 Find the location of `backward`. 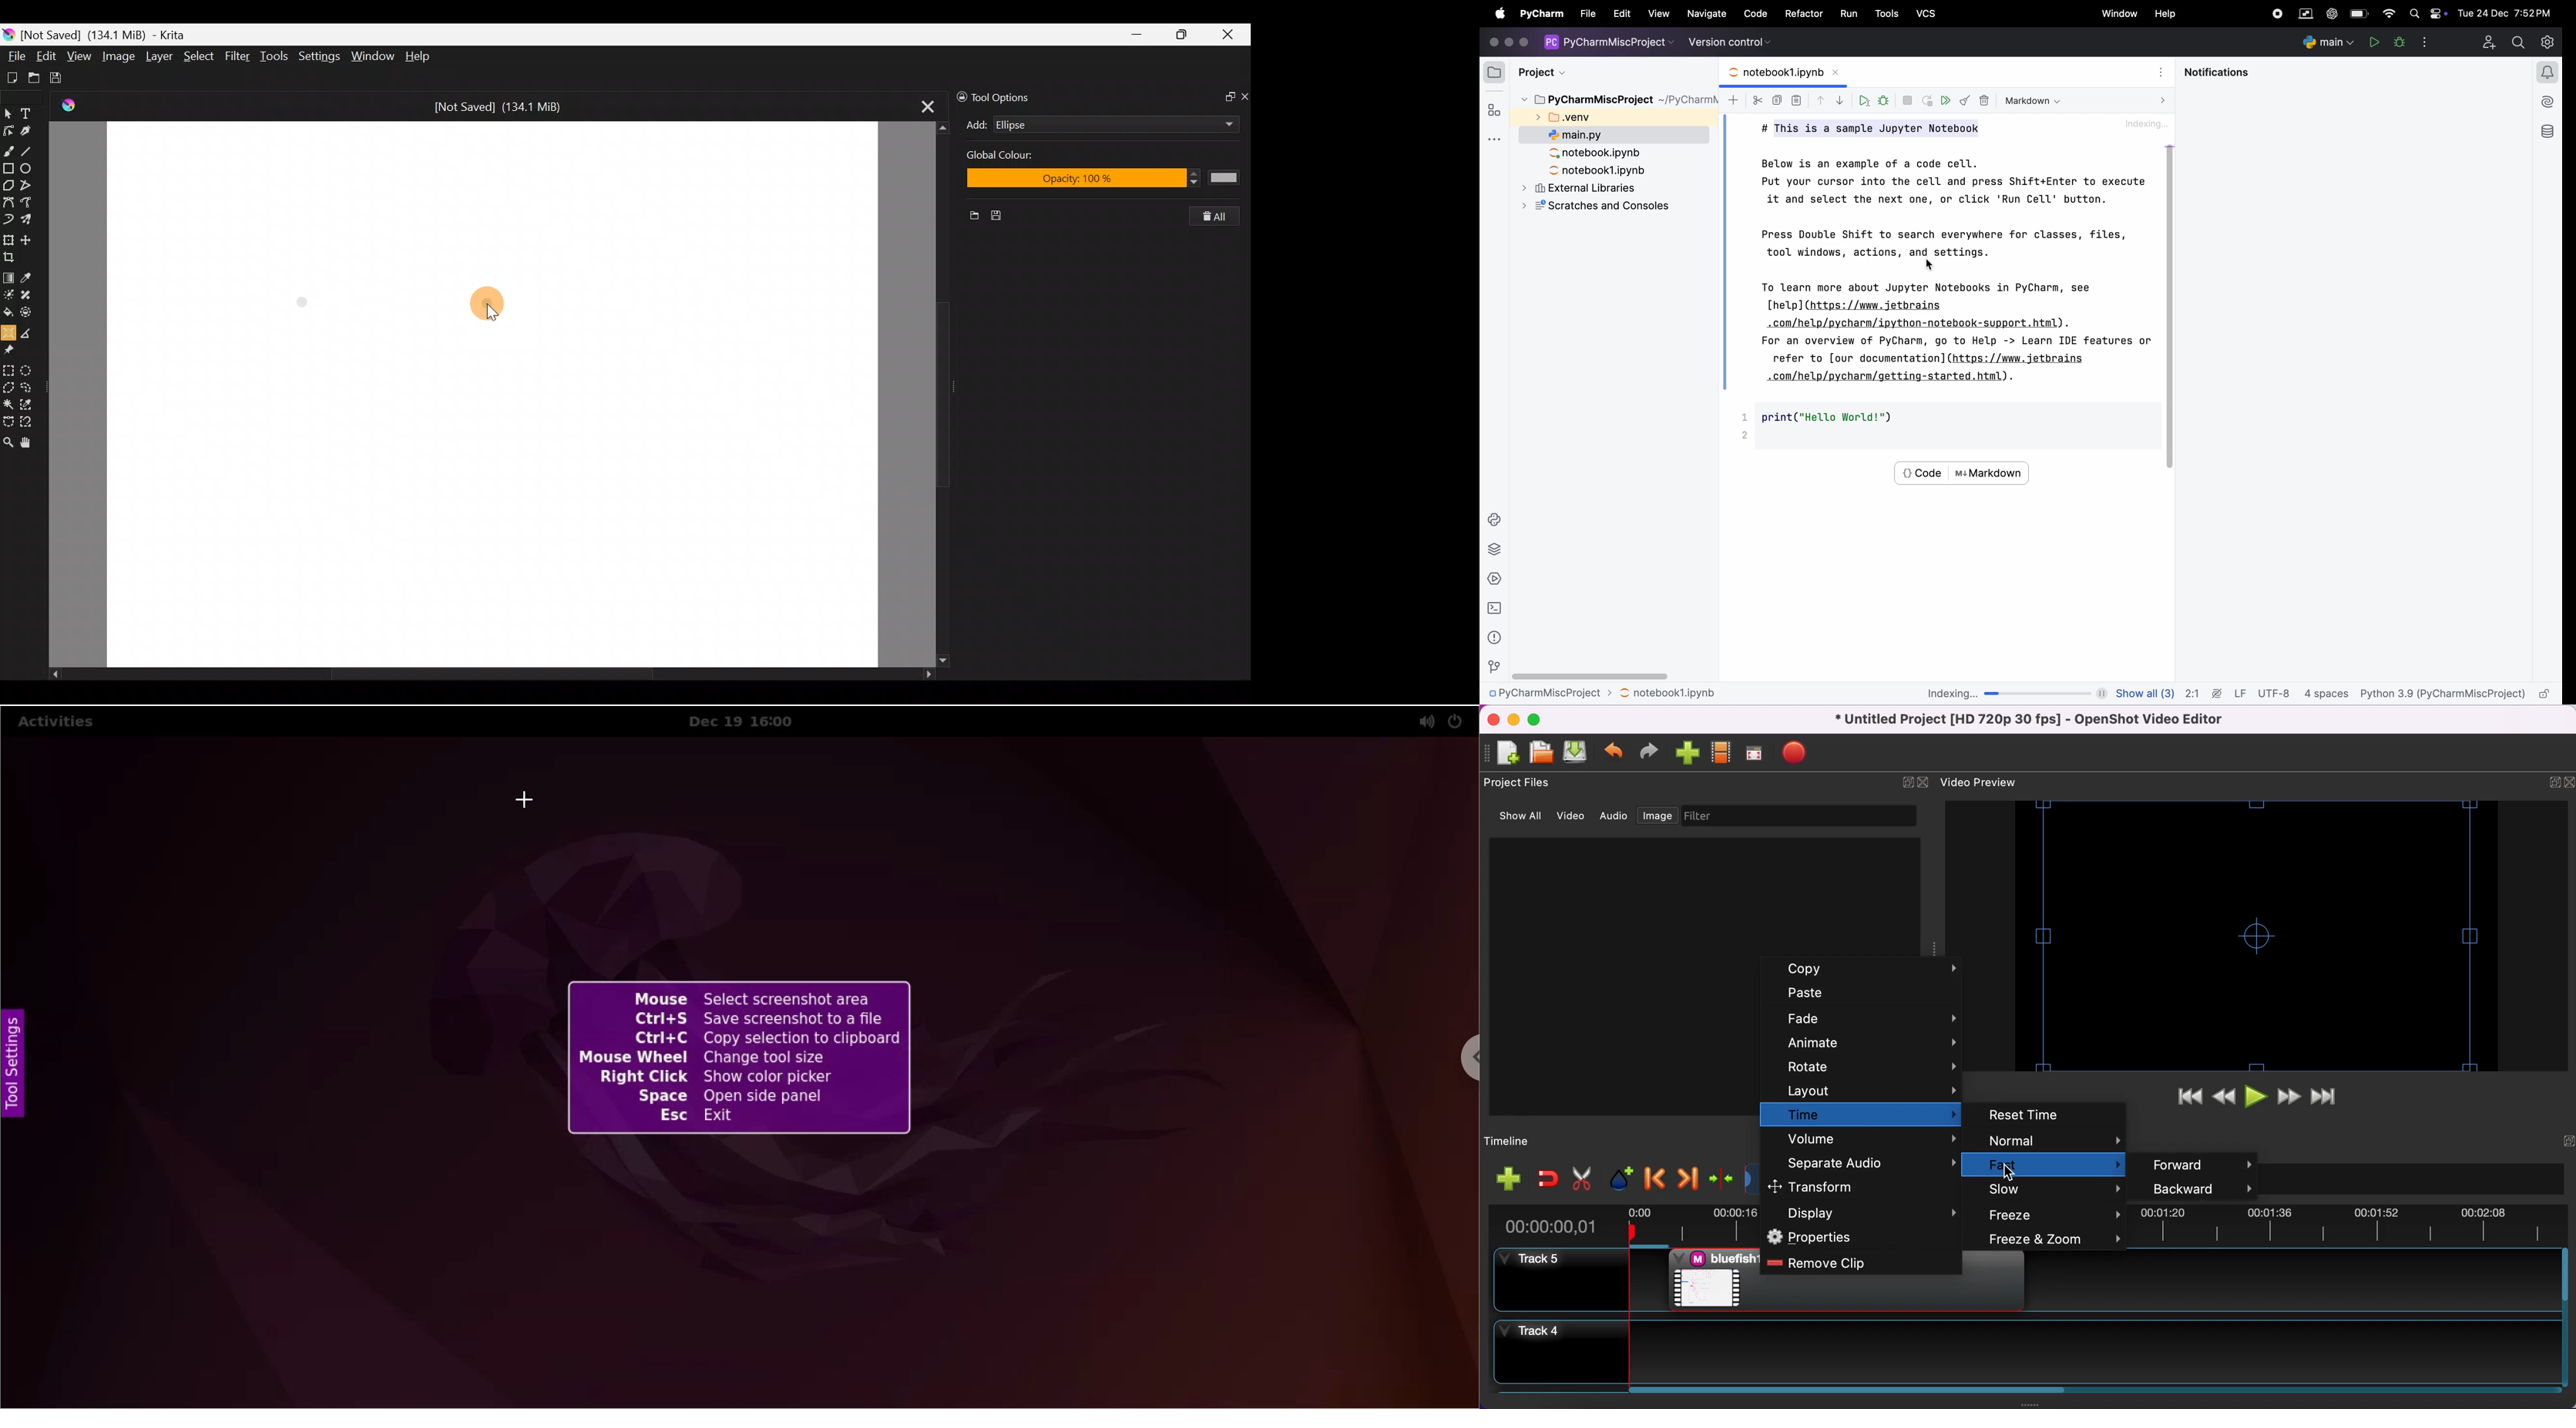

backward is located at coordinates (2198, 1190).